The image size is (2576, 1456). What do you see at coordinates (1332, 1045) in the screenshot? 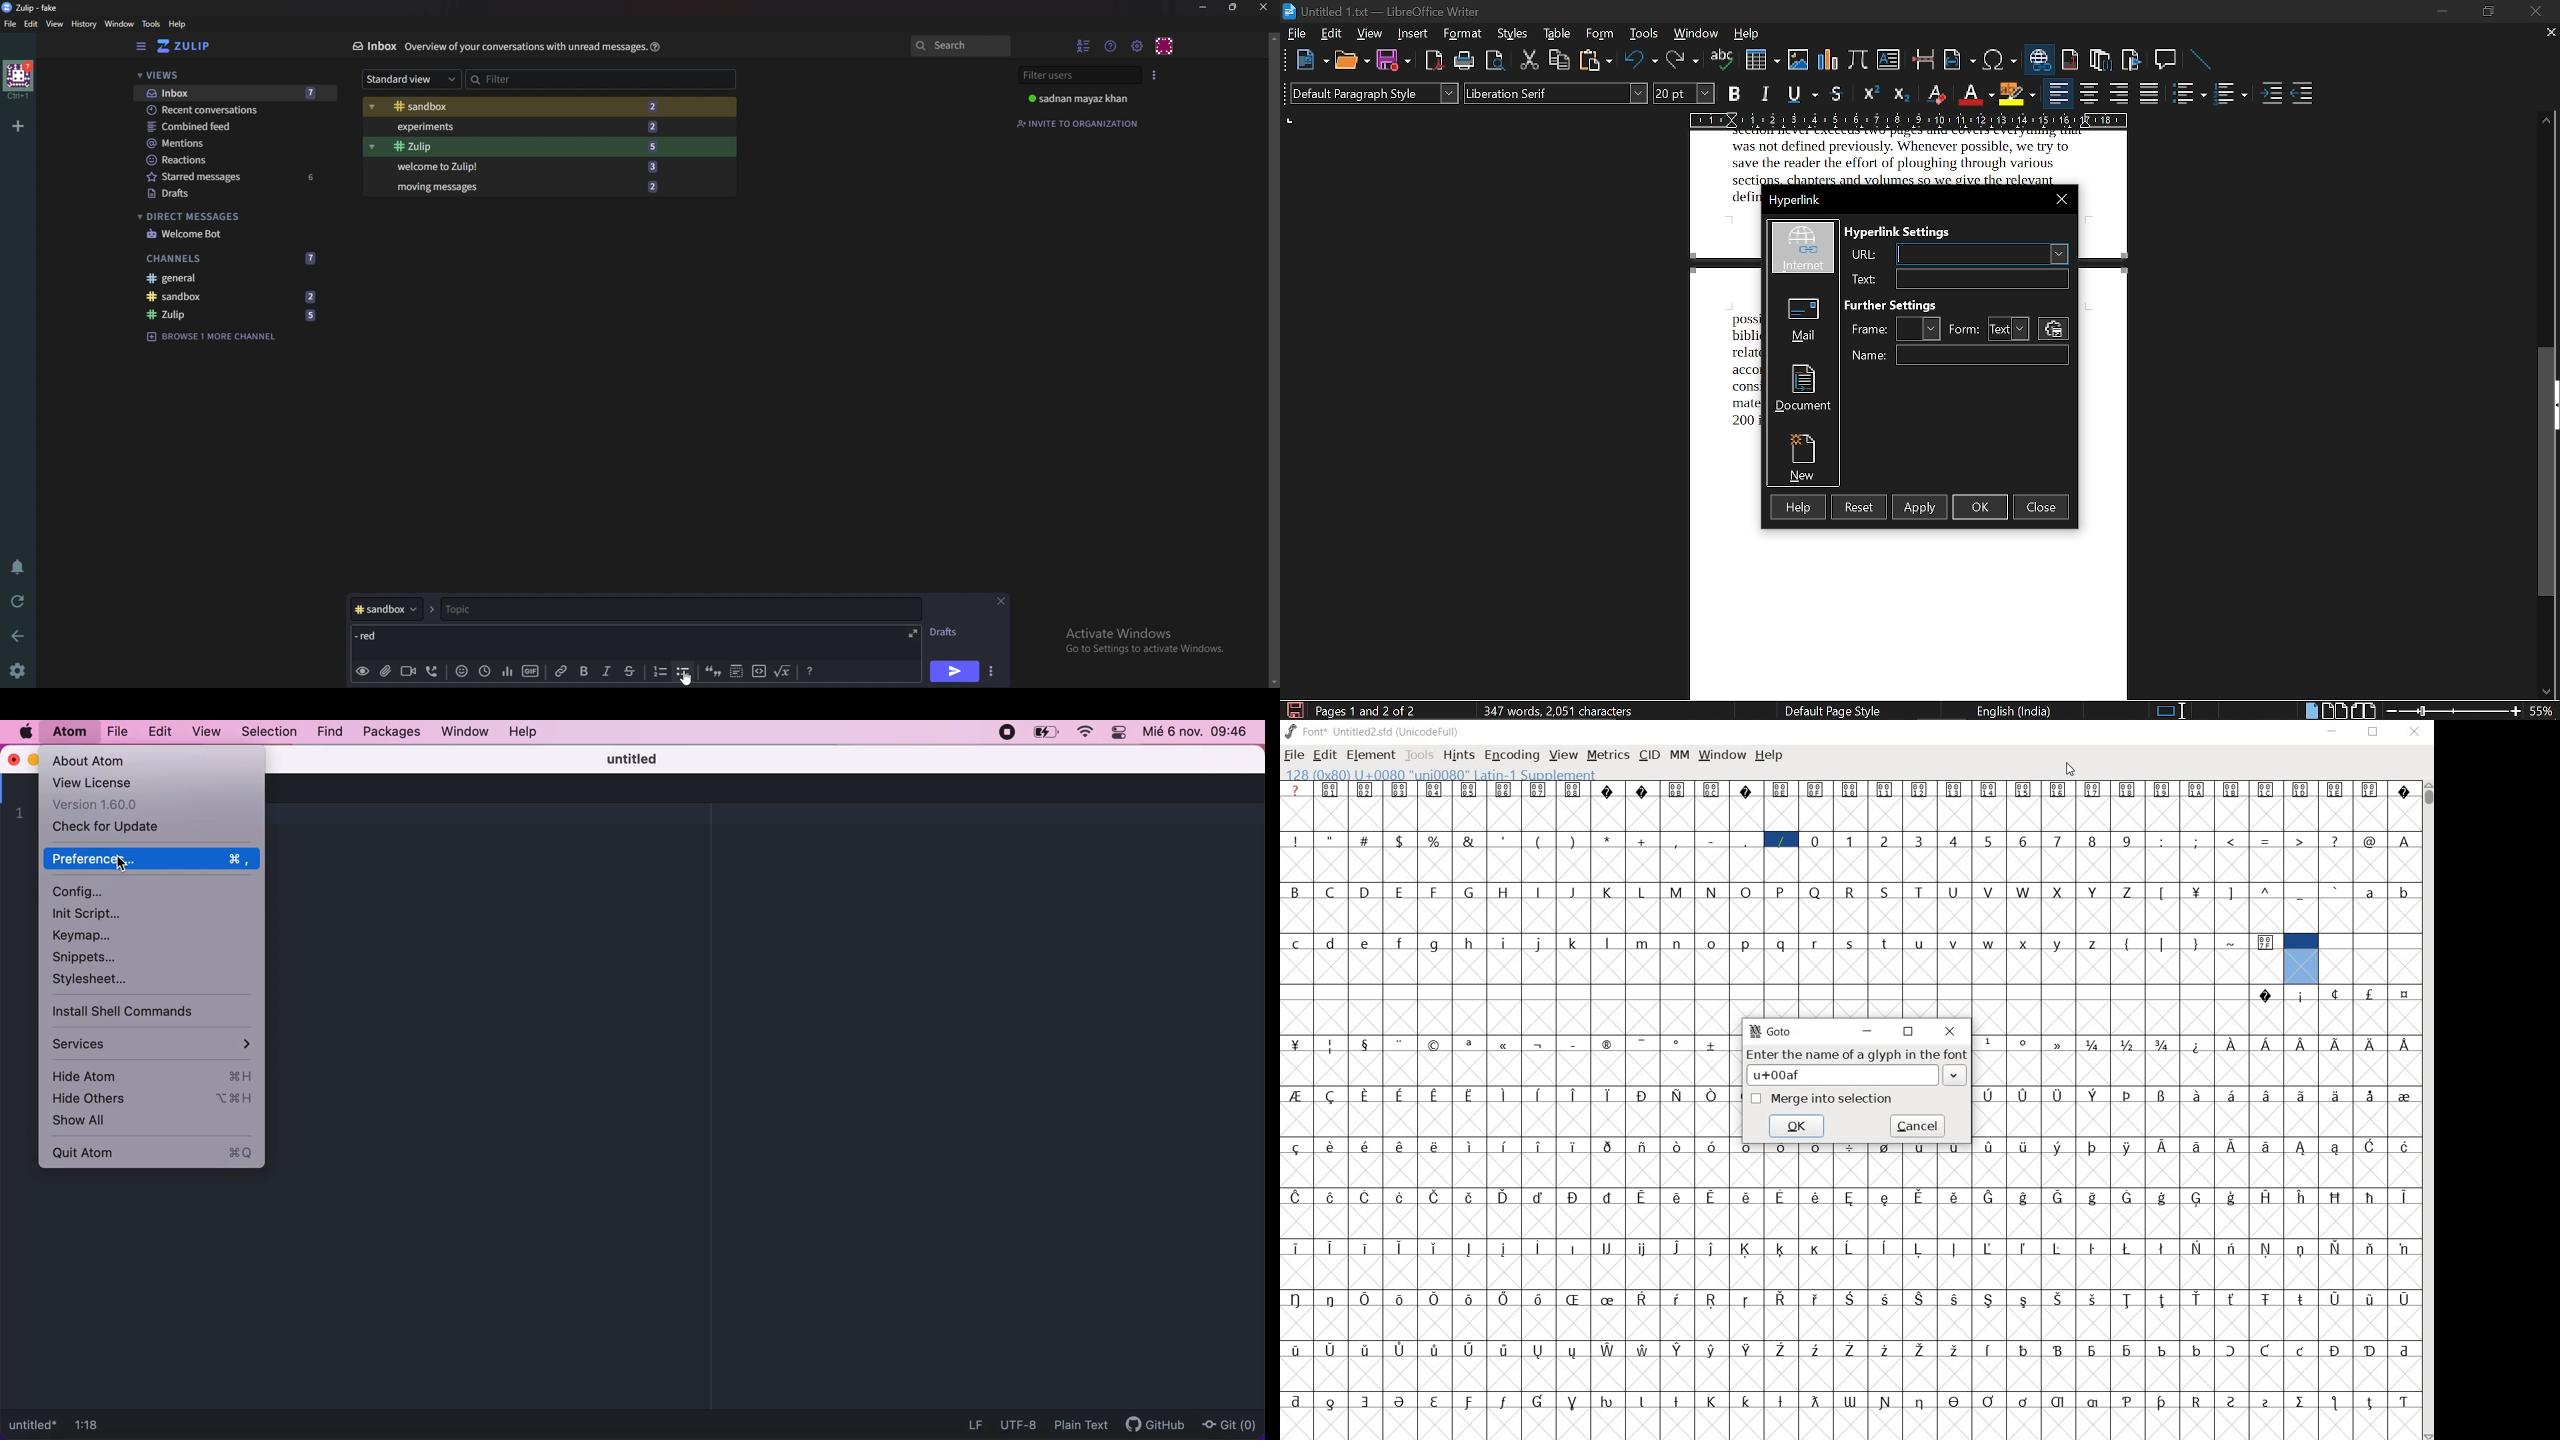
I see `Symbol` at bounding box center [1332, 1045].